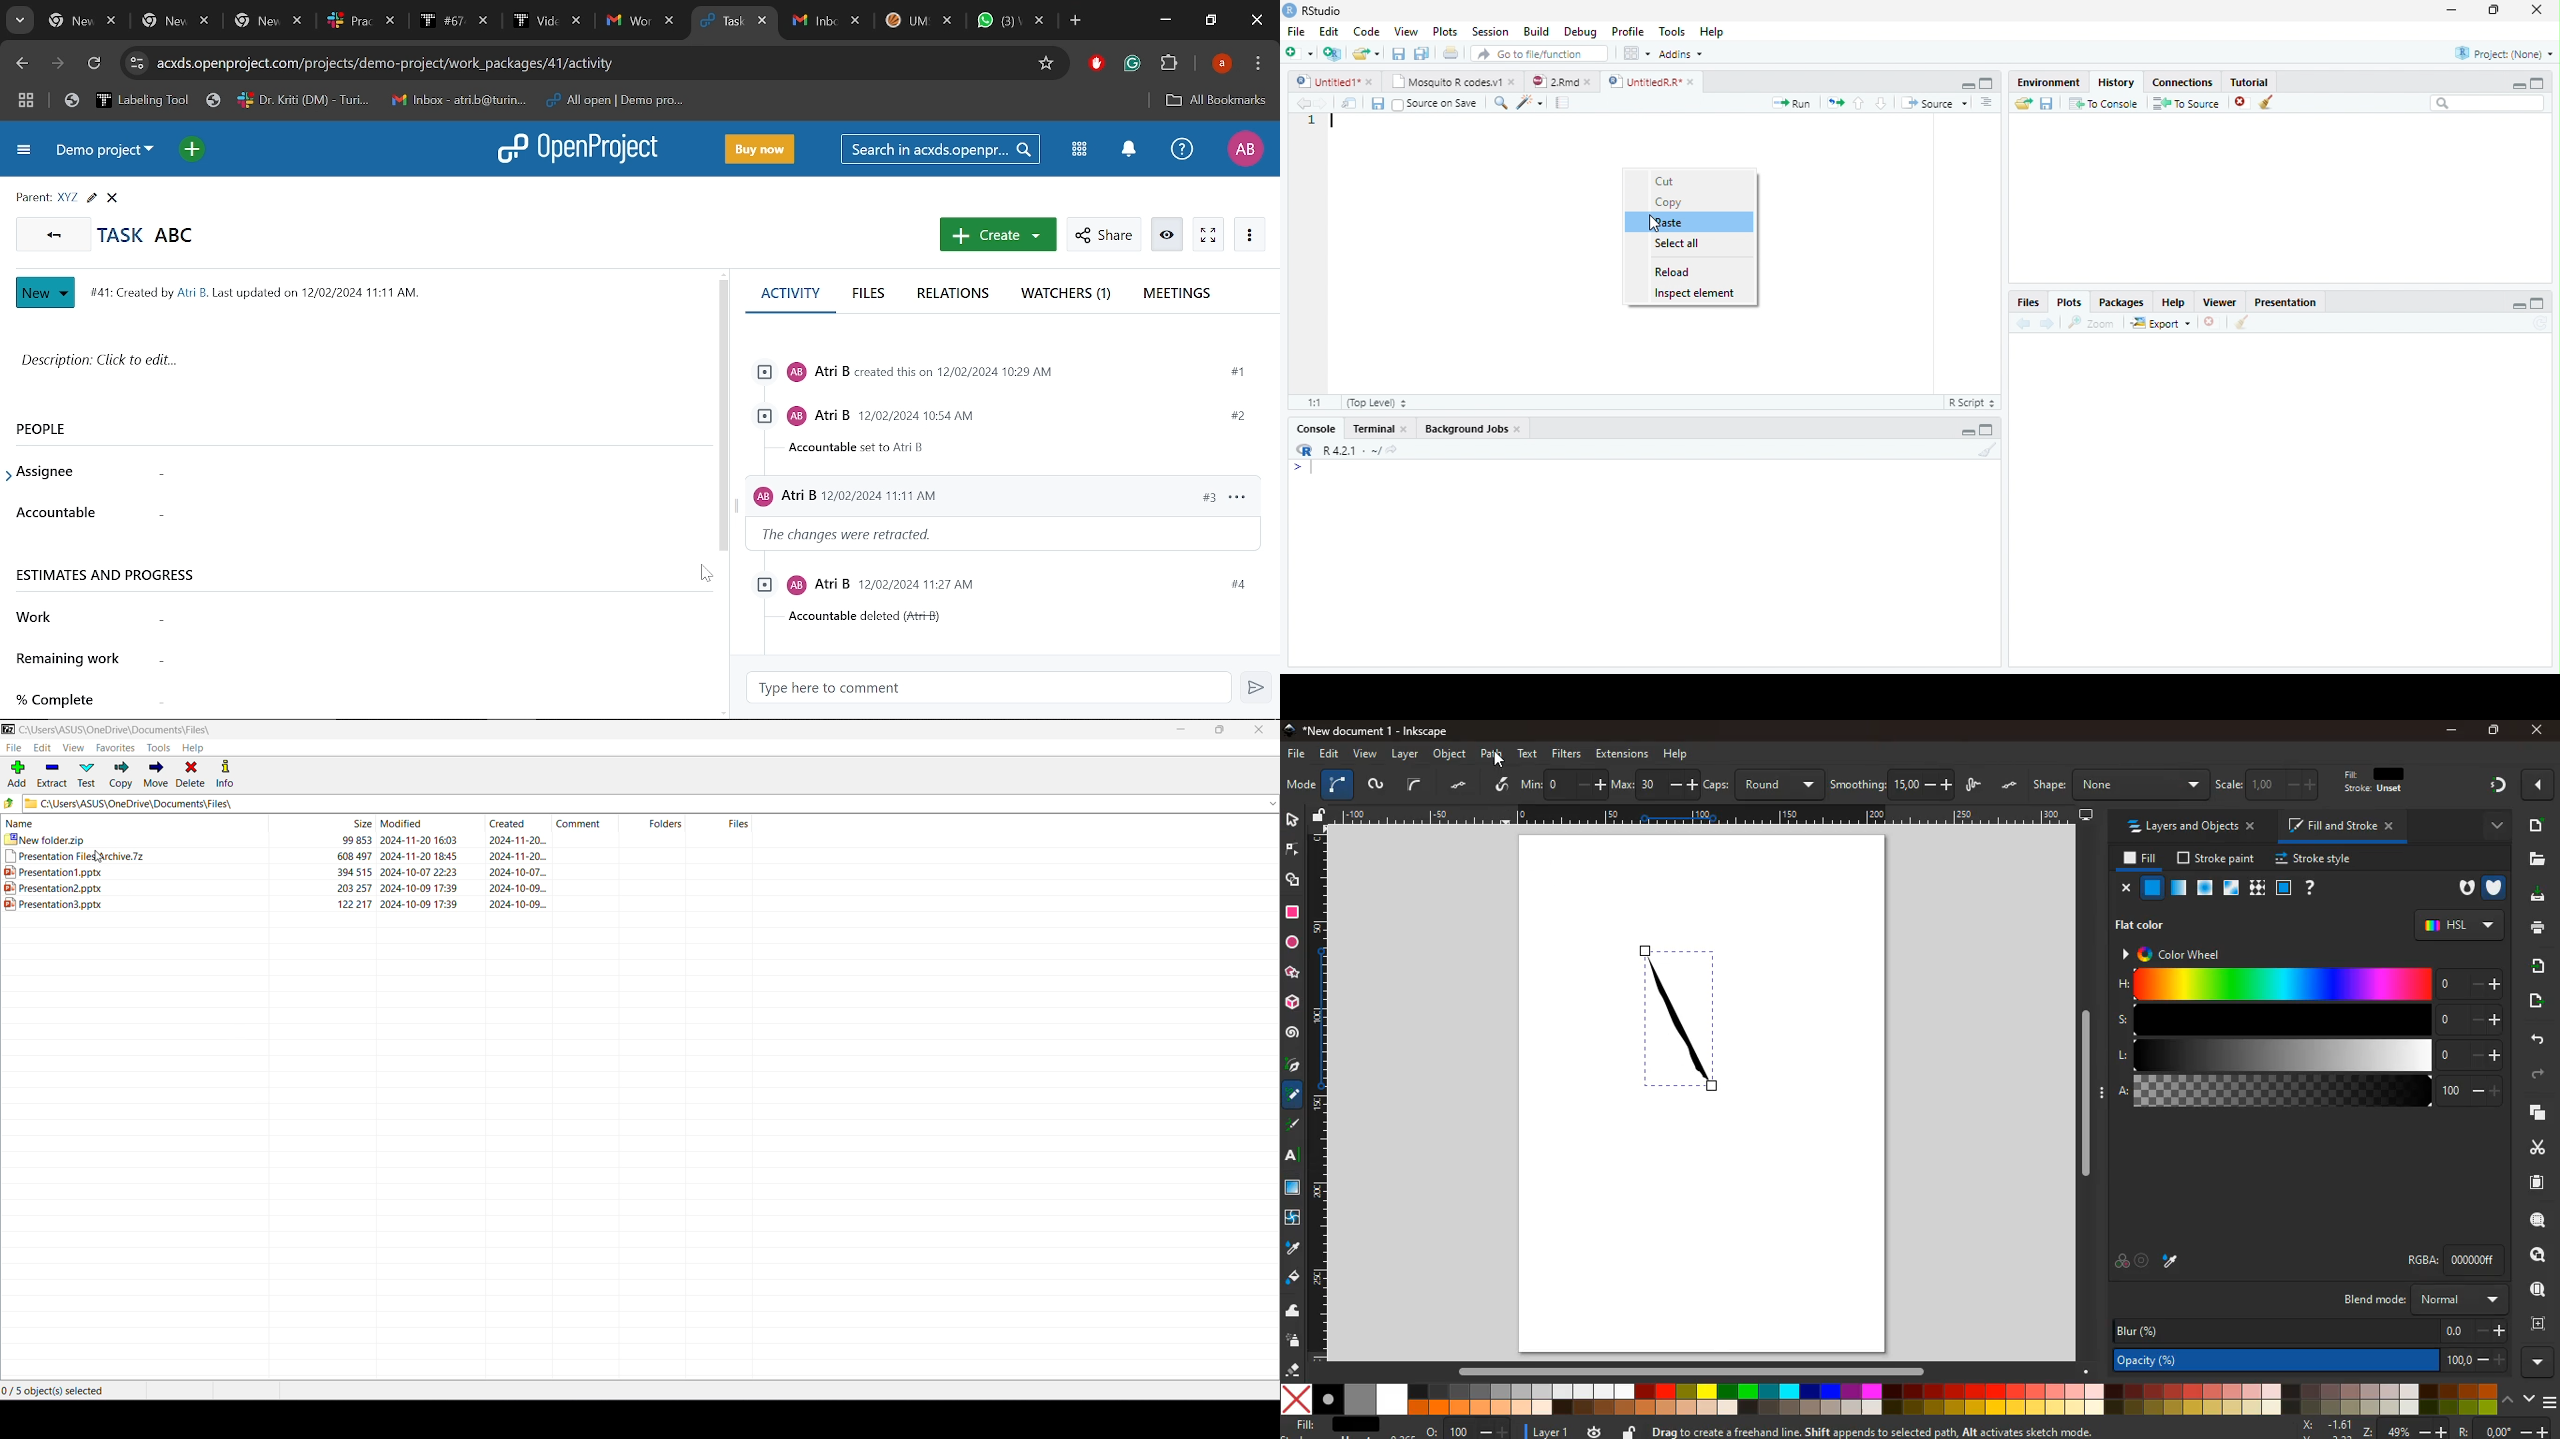 Image resolution: width=2576 pixels, height=1456 pixels. I want to click on close, so click(2210, 322).